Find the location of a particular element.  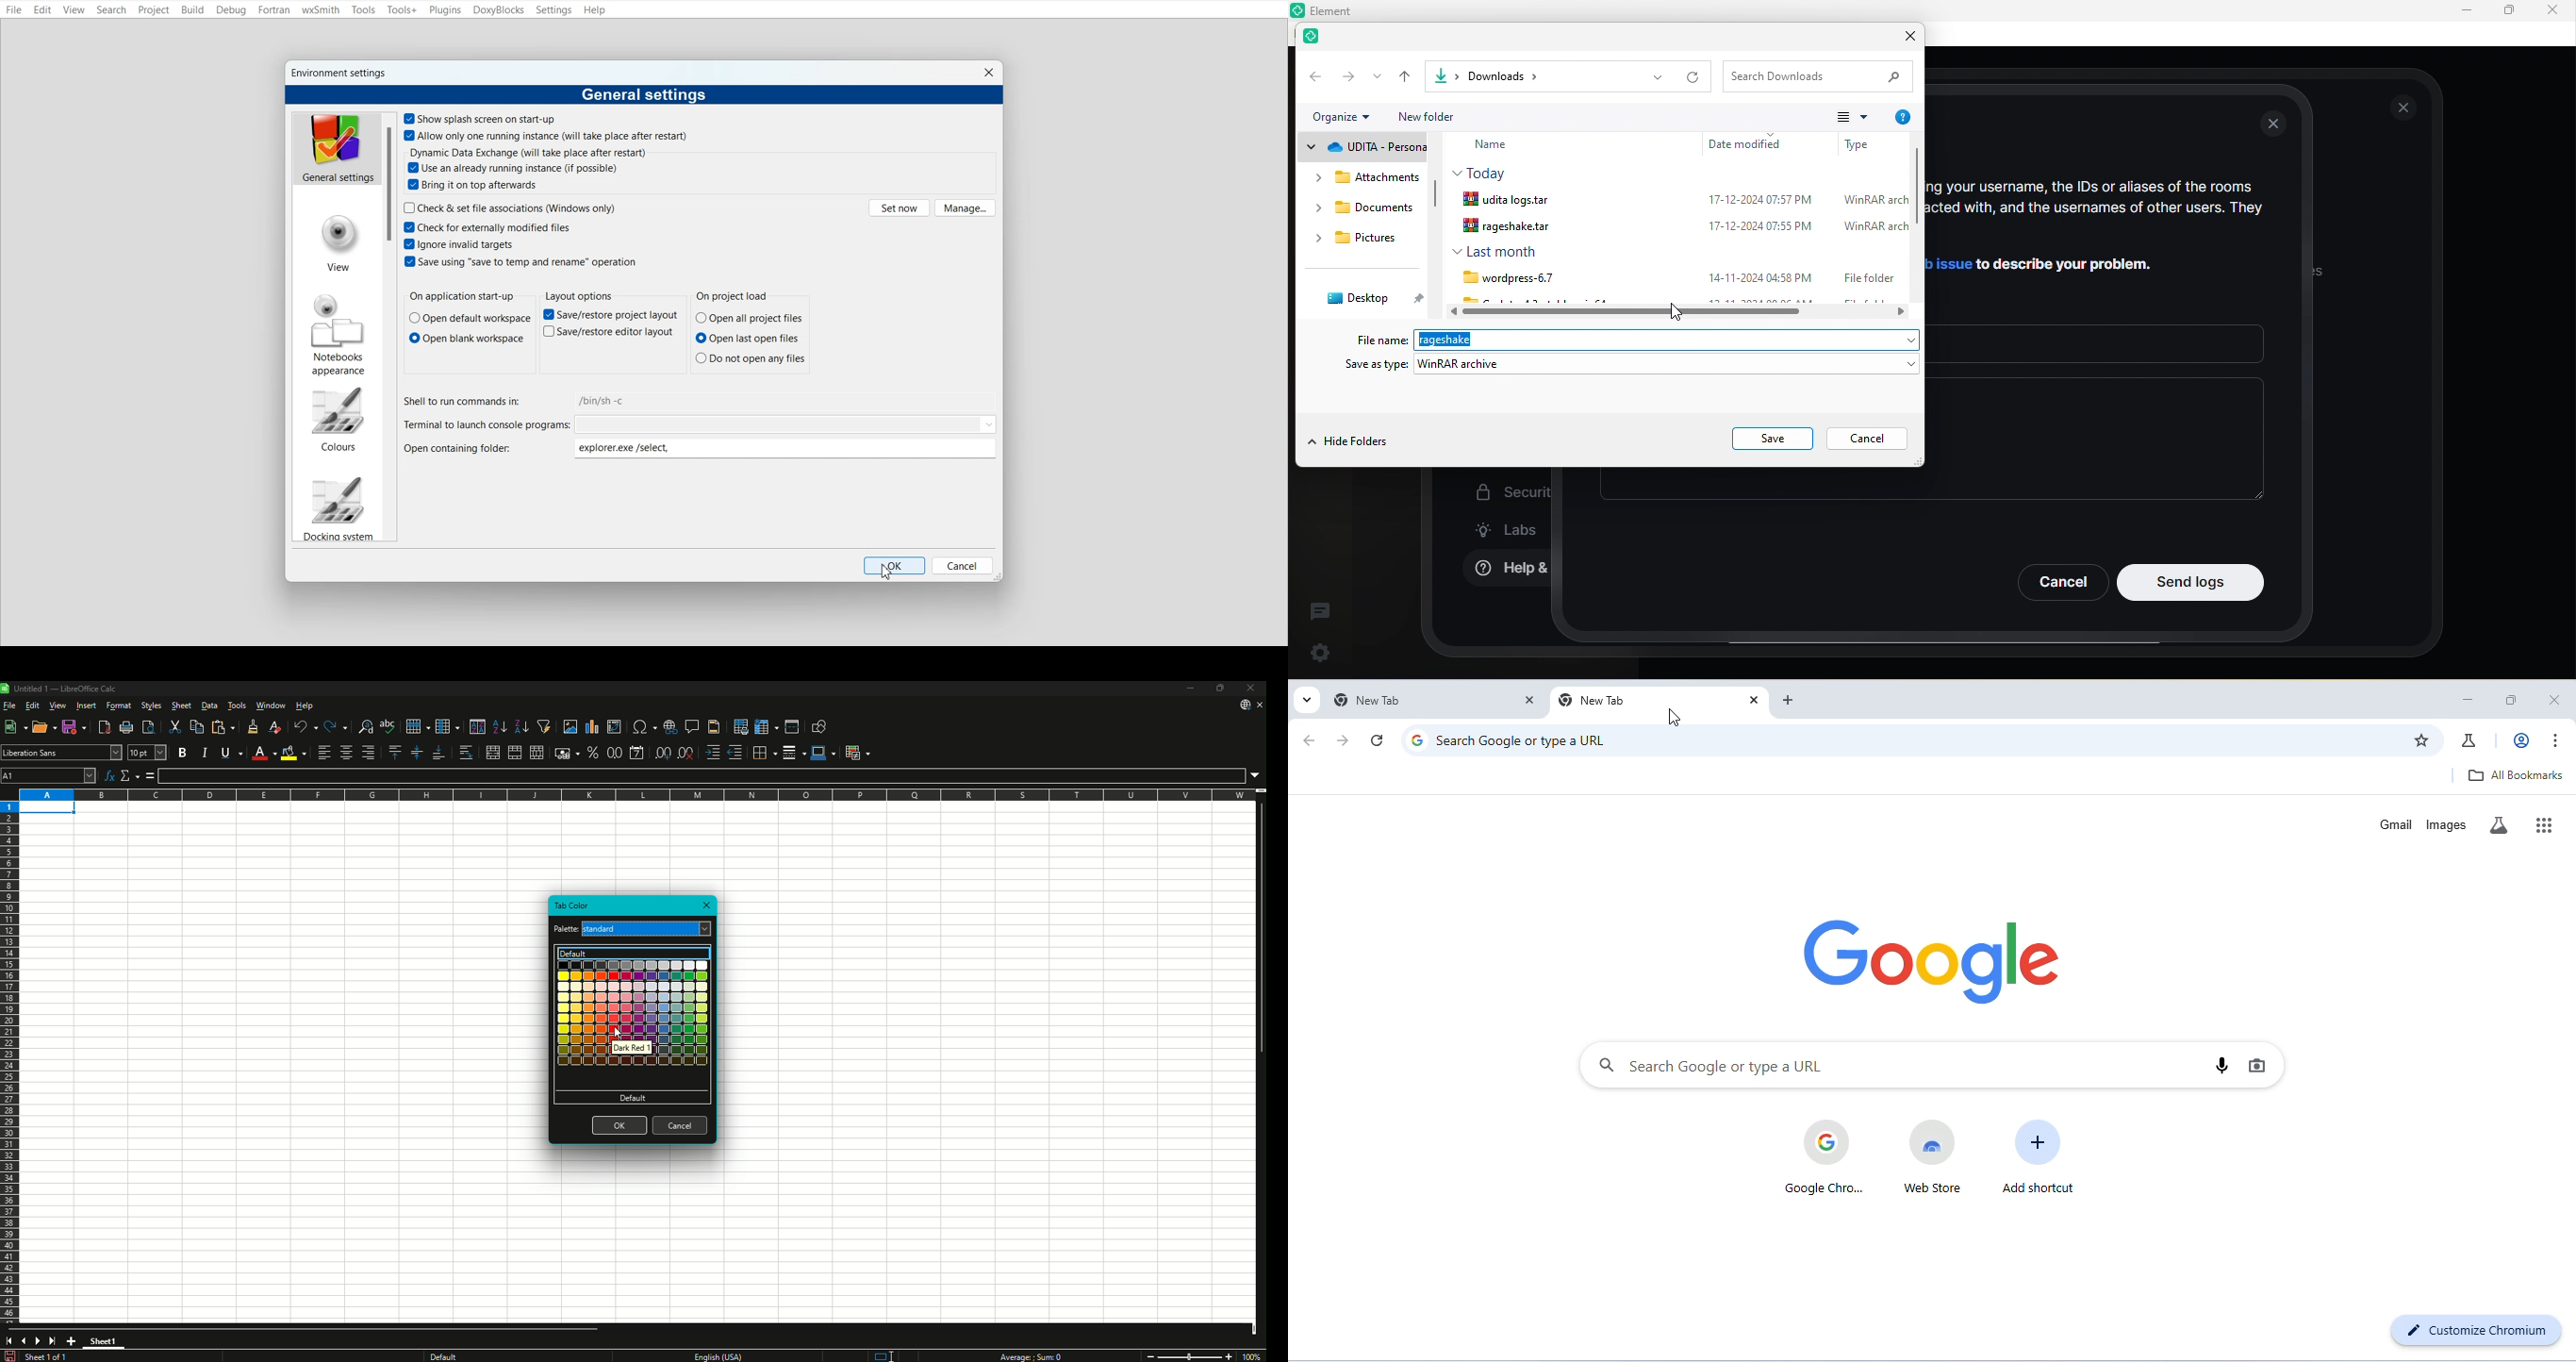

Text is located at coordinates (486, 1355).